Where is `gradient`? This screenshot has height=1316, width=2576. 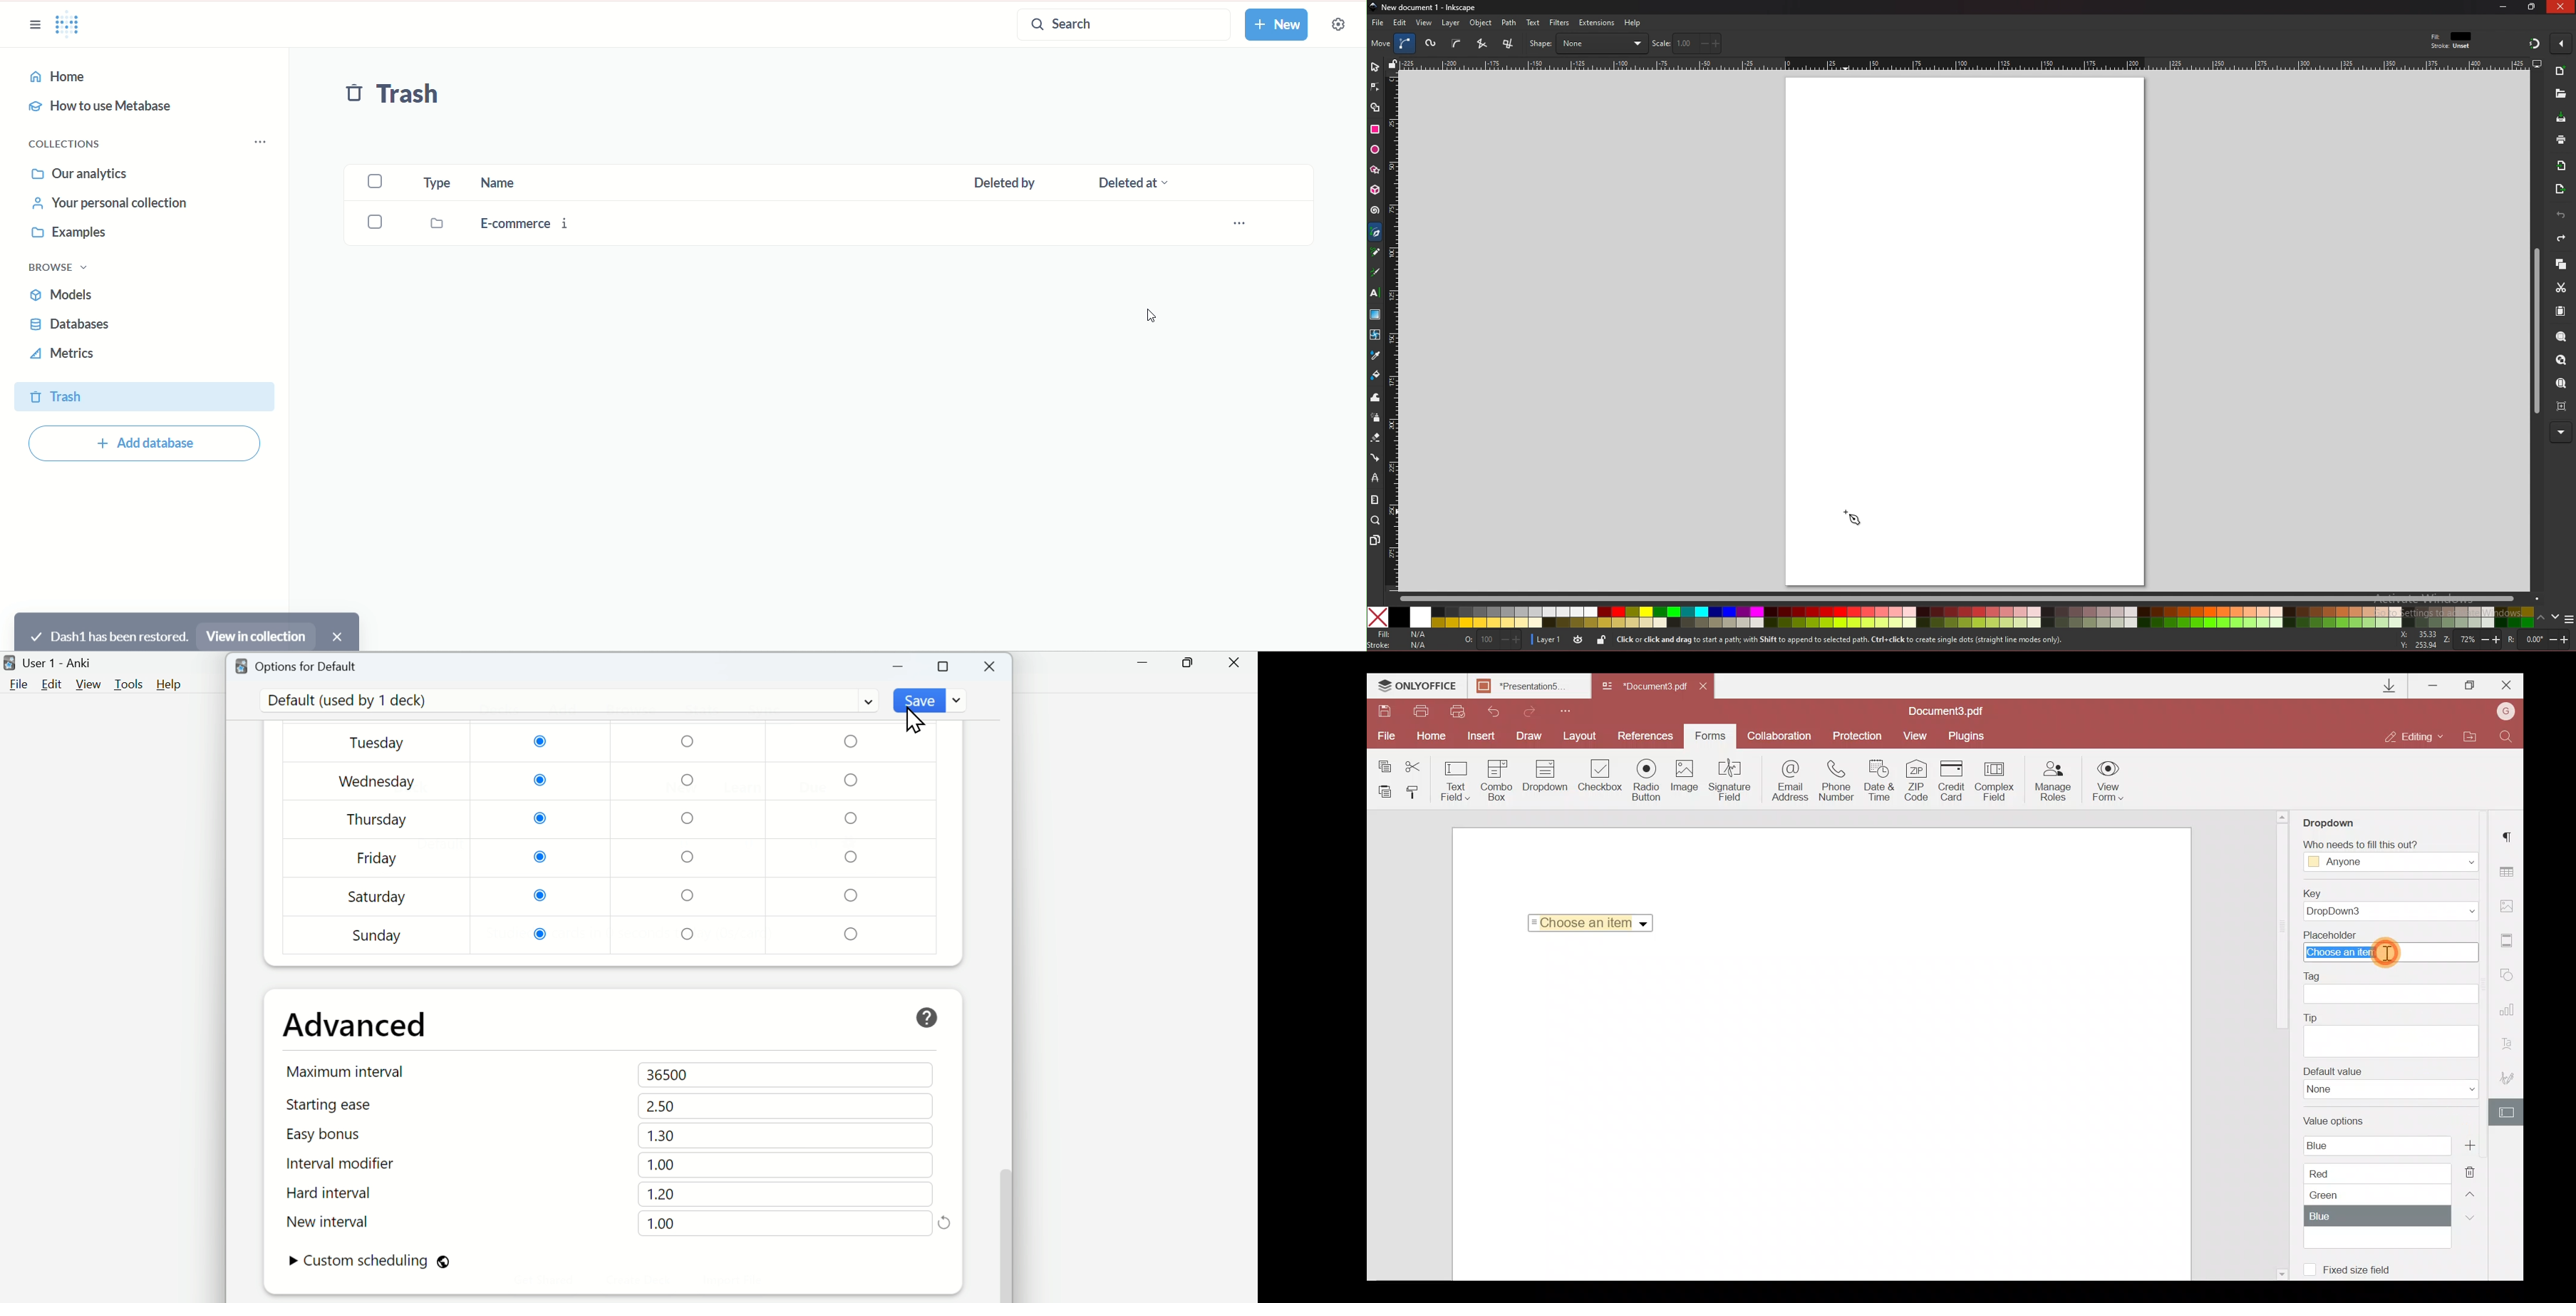
gradient is located at coordinates (1376, 314).